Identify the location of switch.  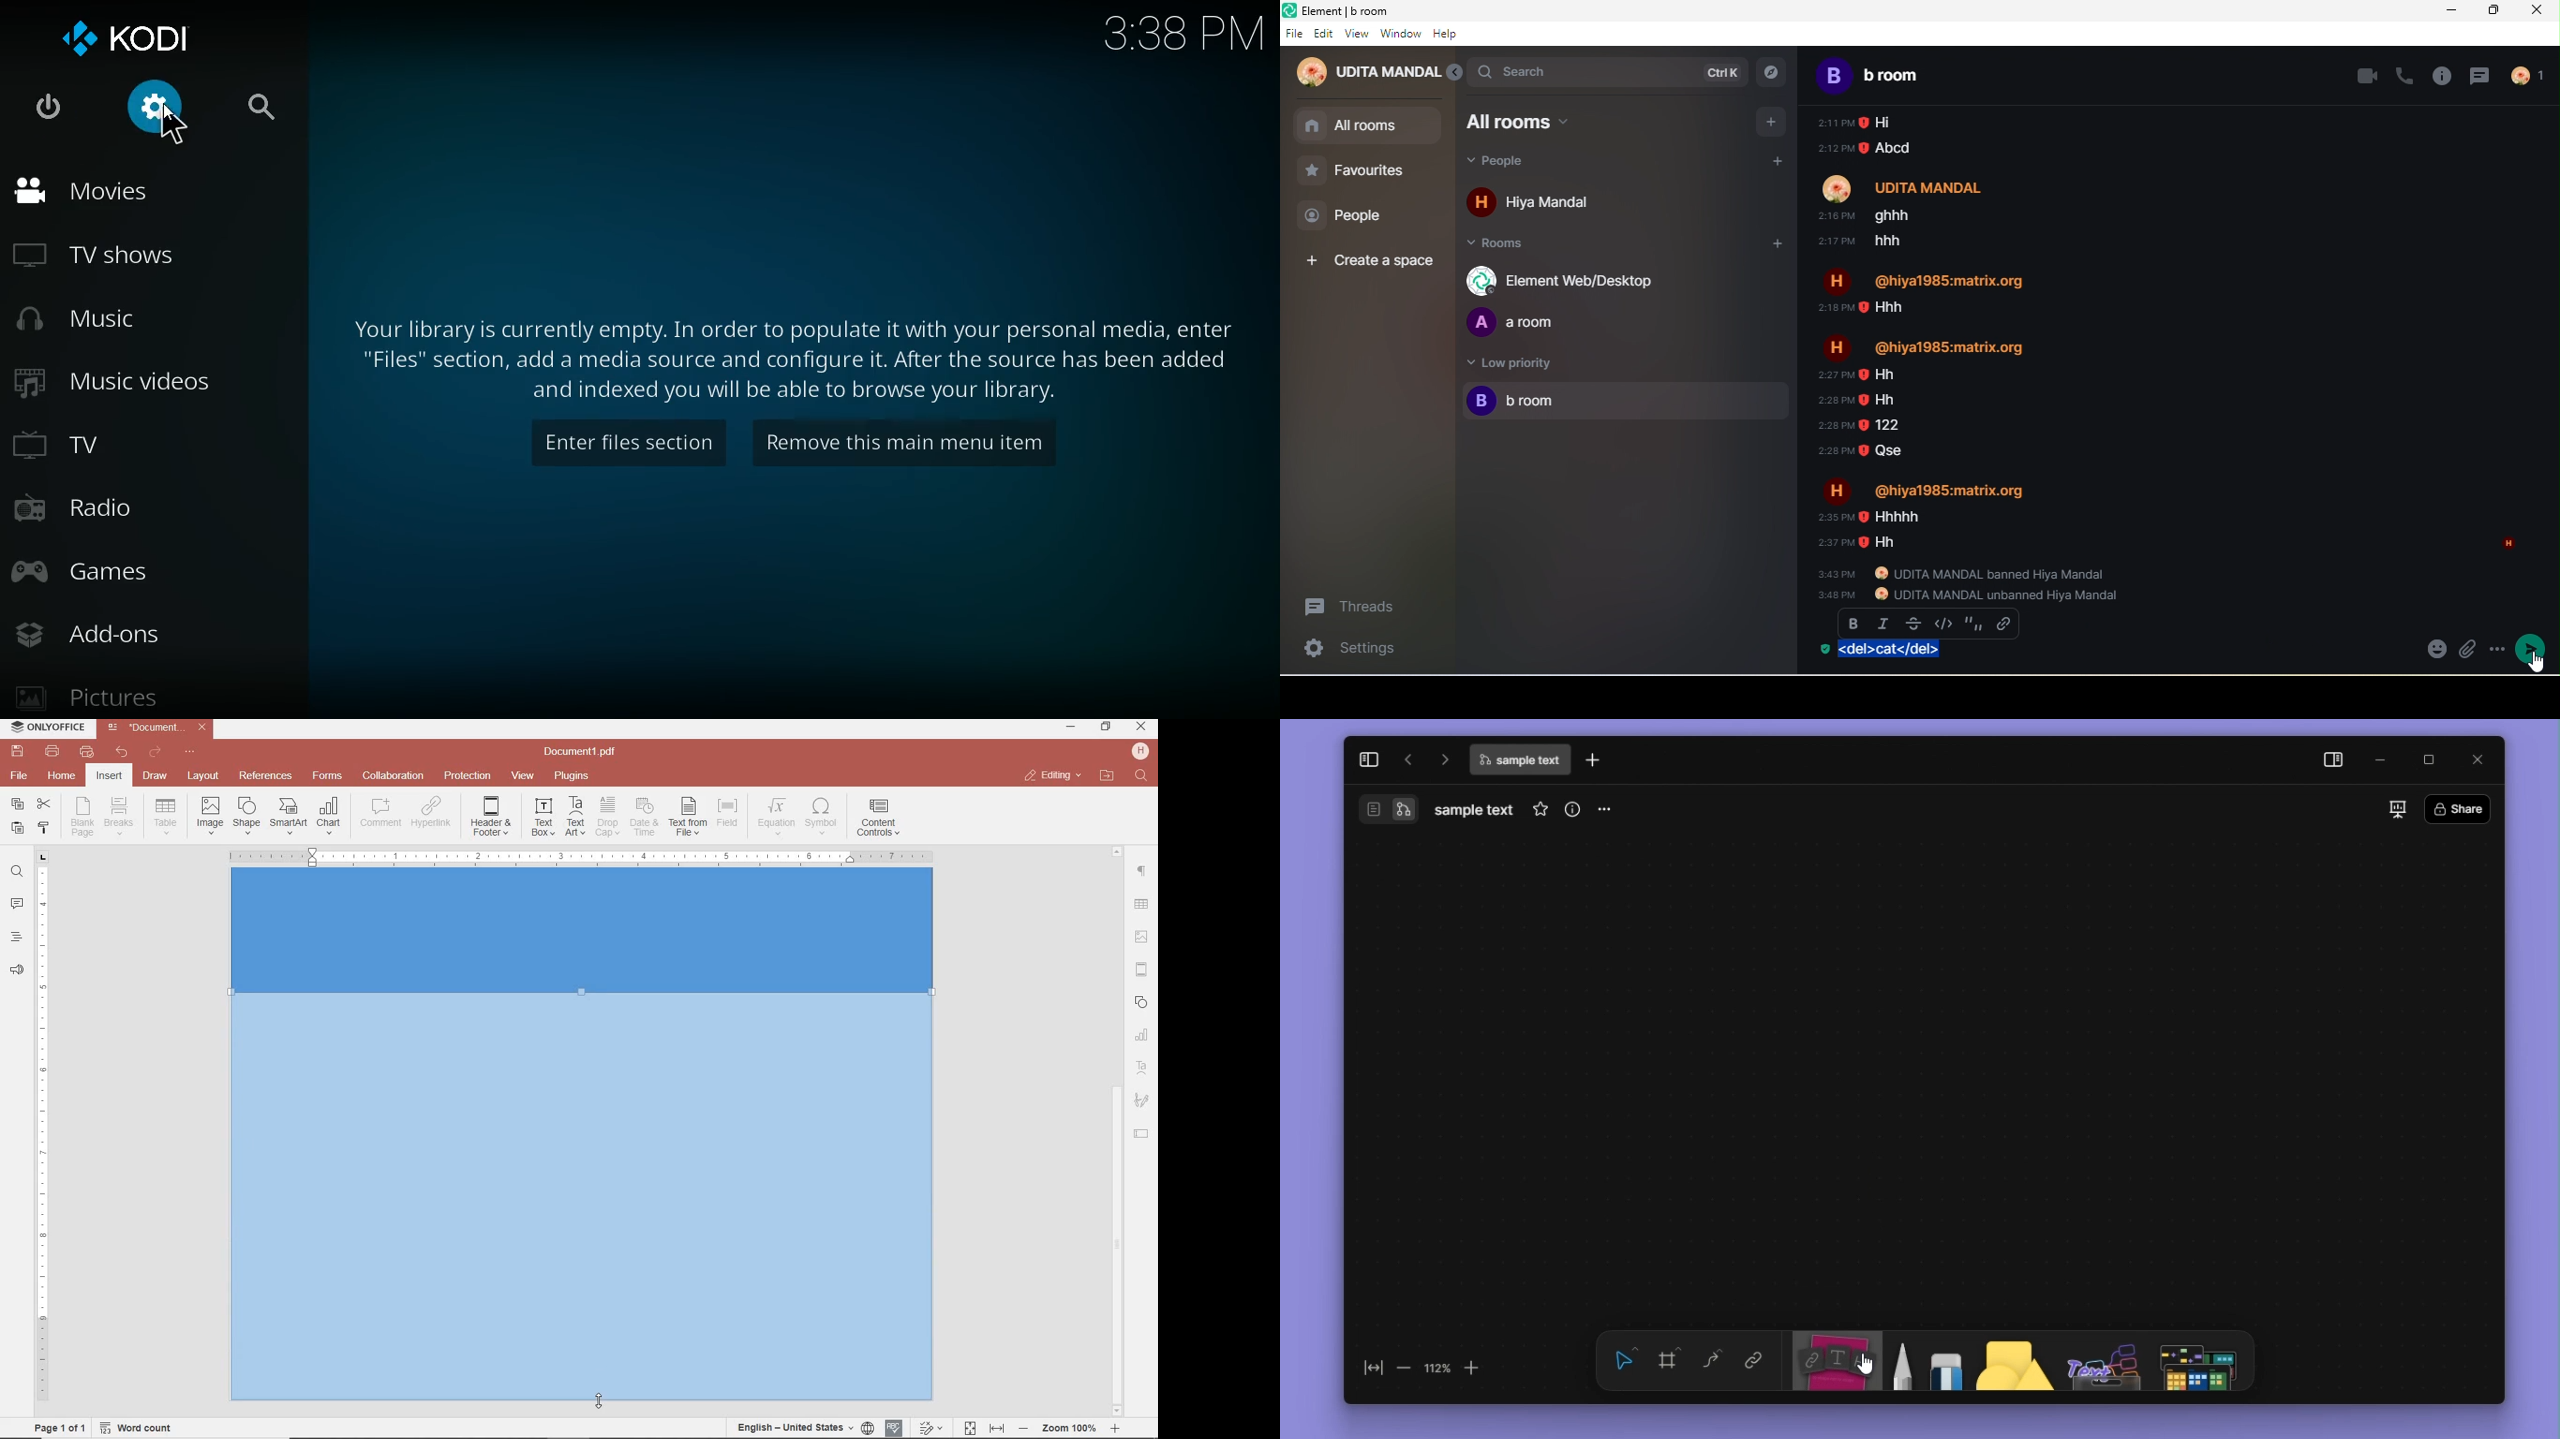
(1403, 809).